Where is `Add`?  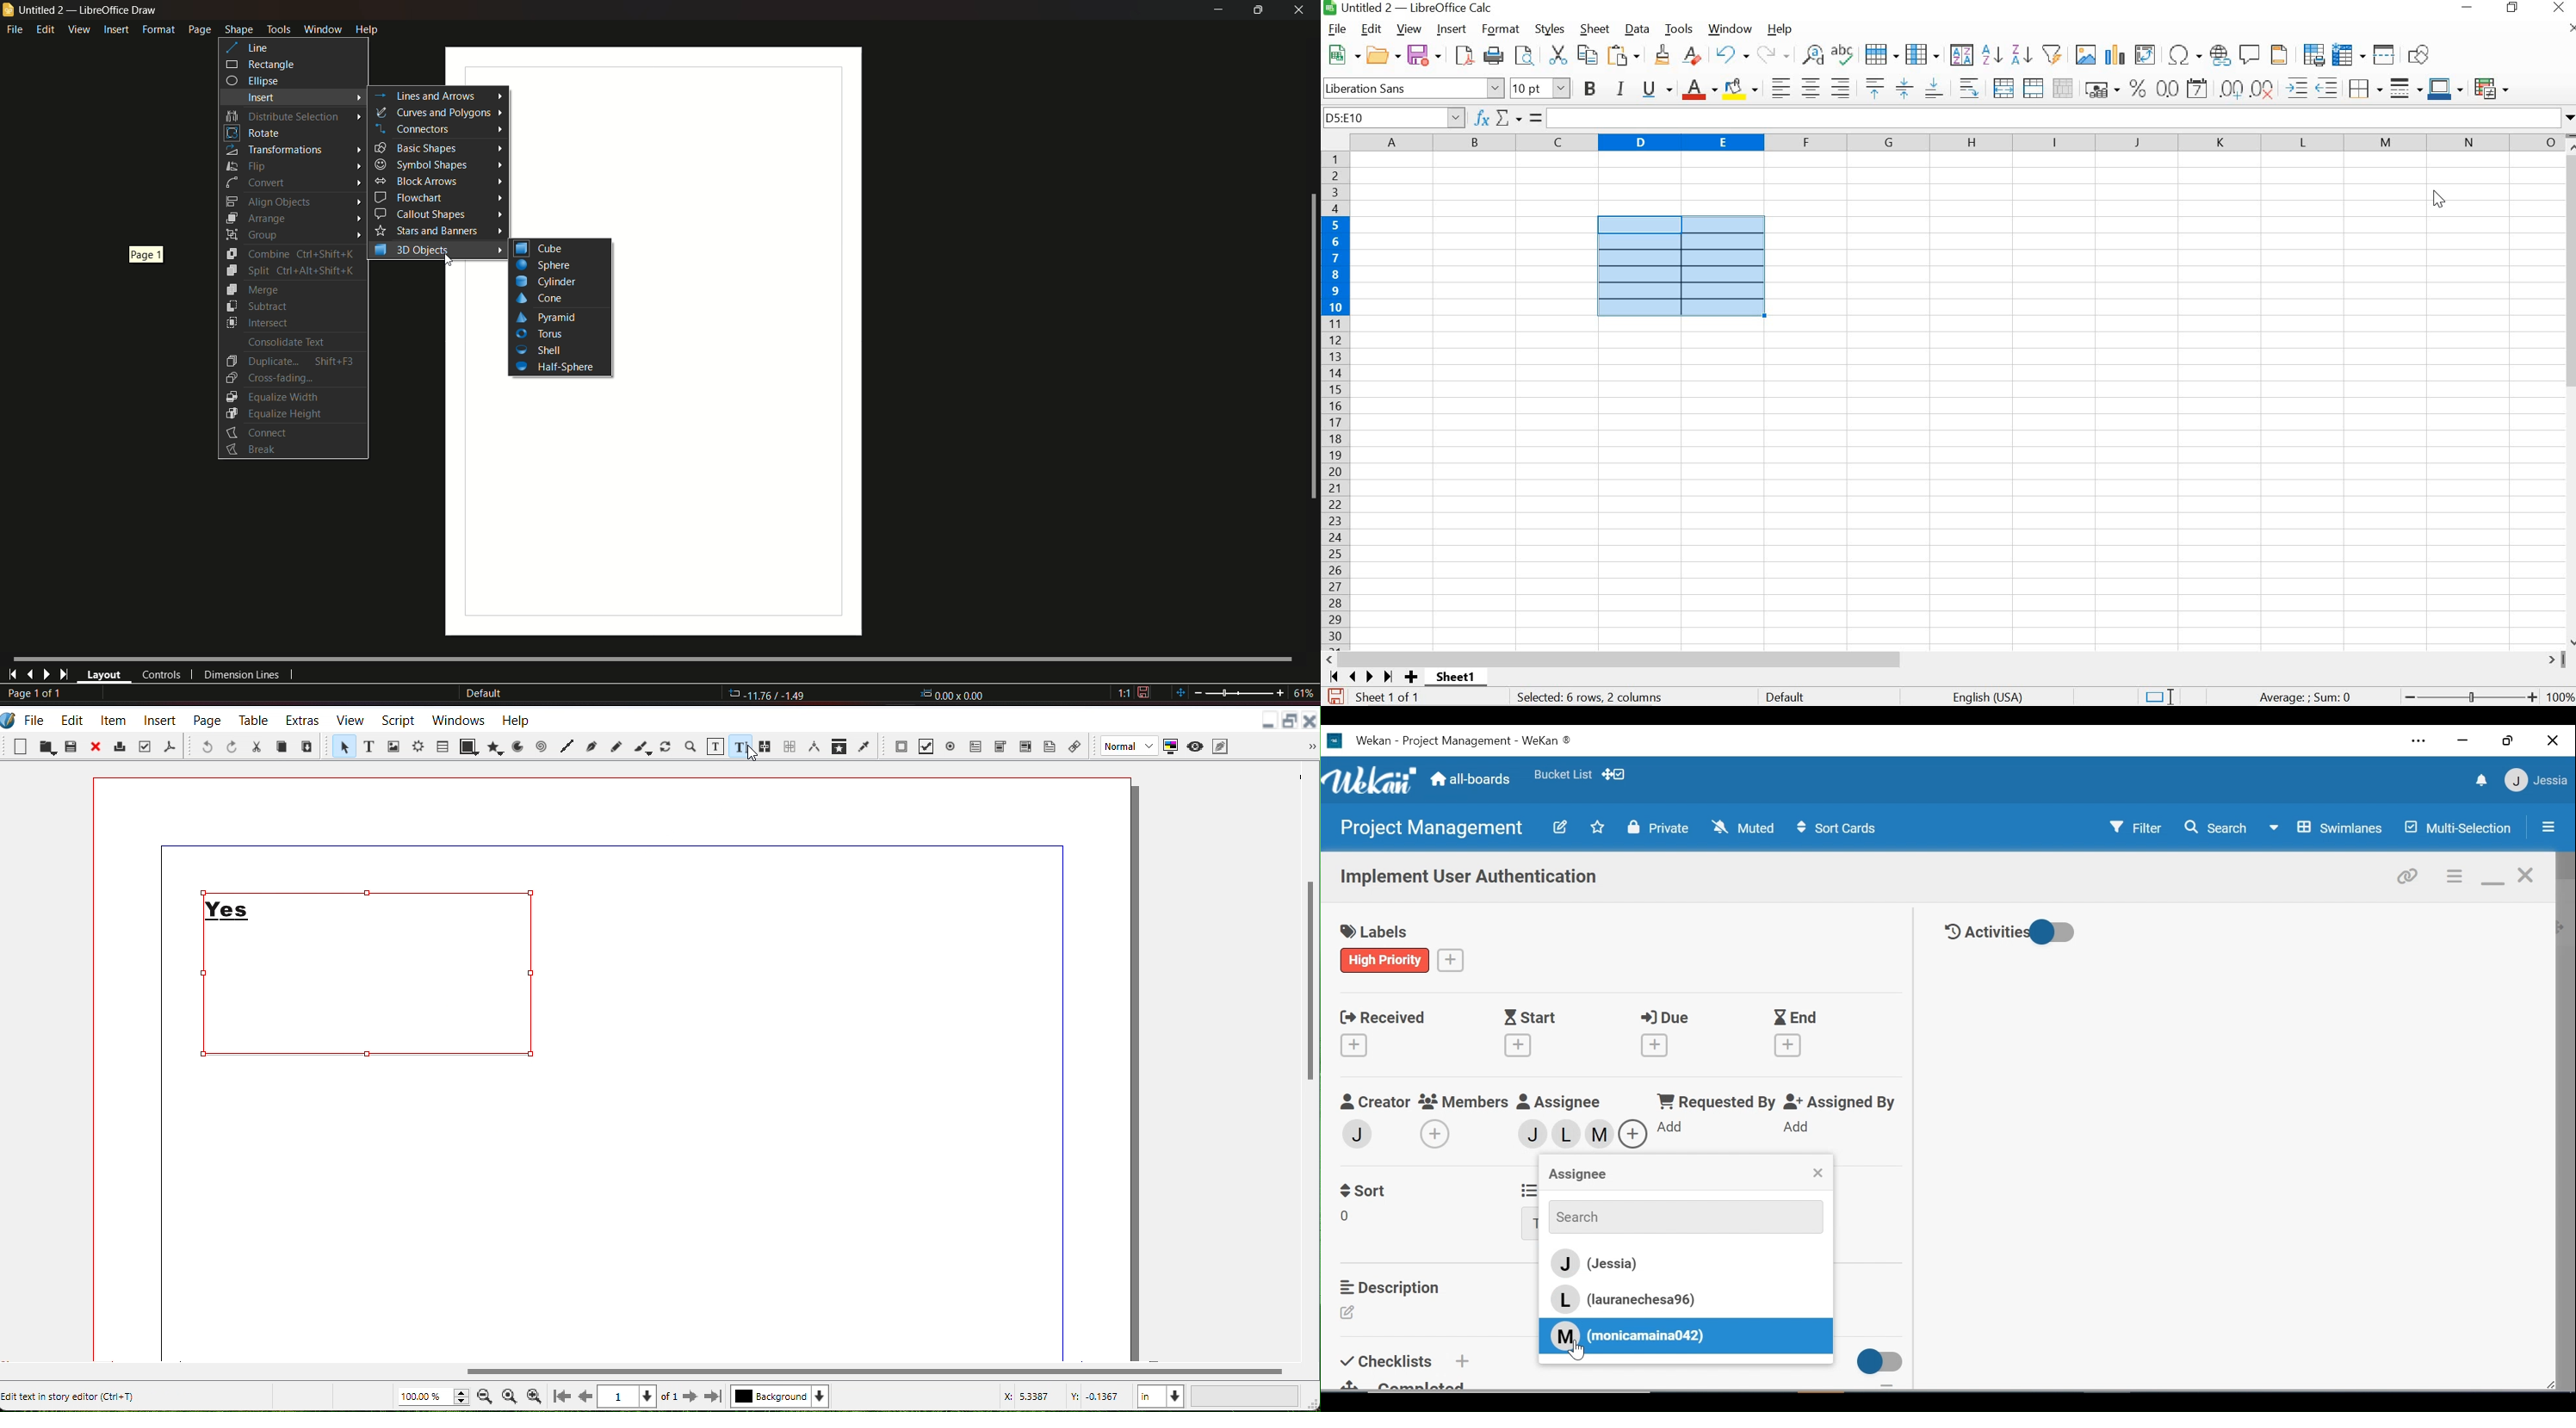 Add is located at coordinates (1789, 1128).